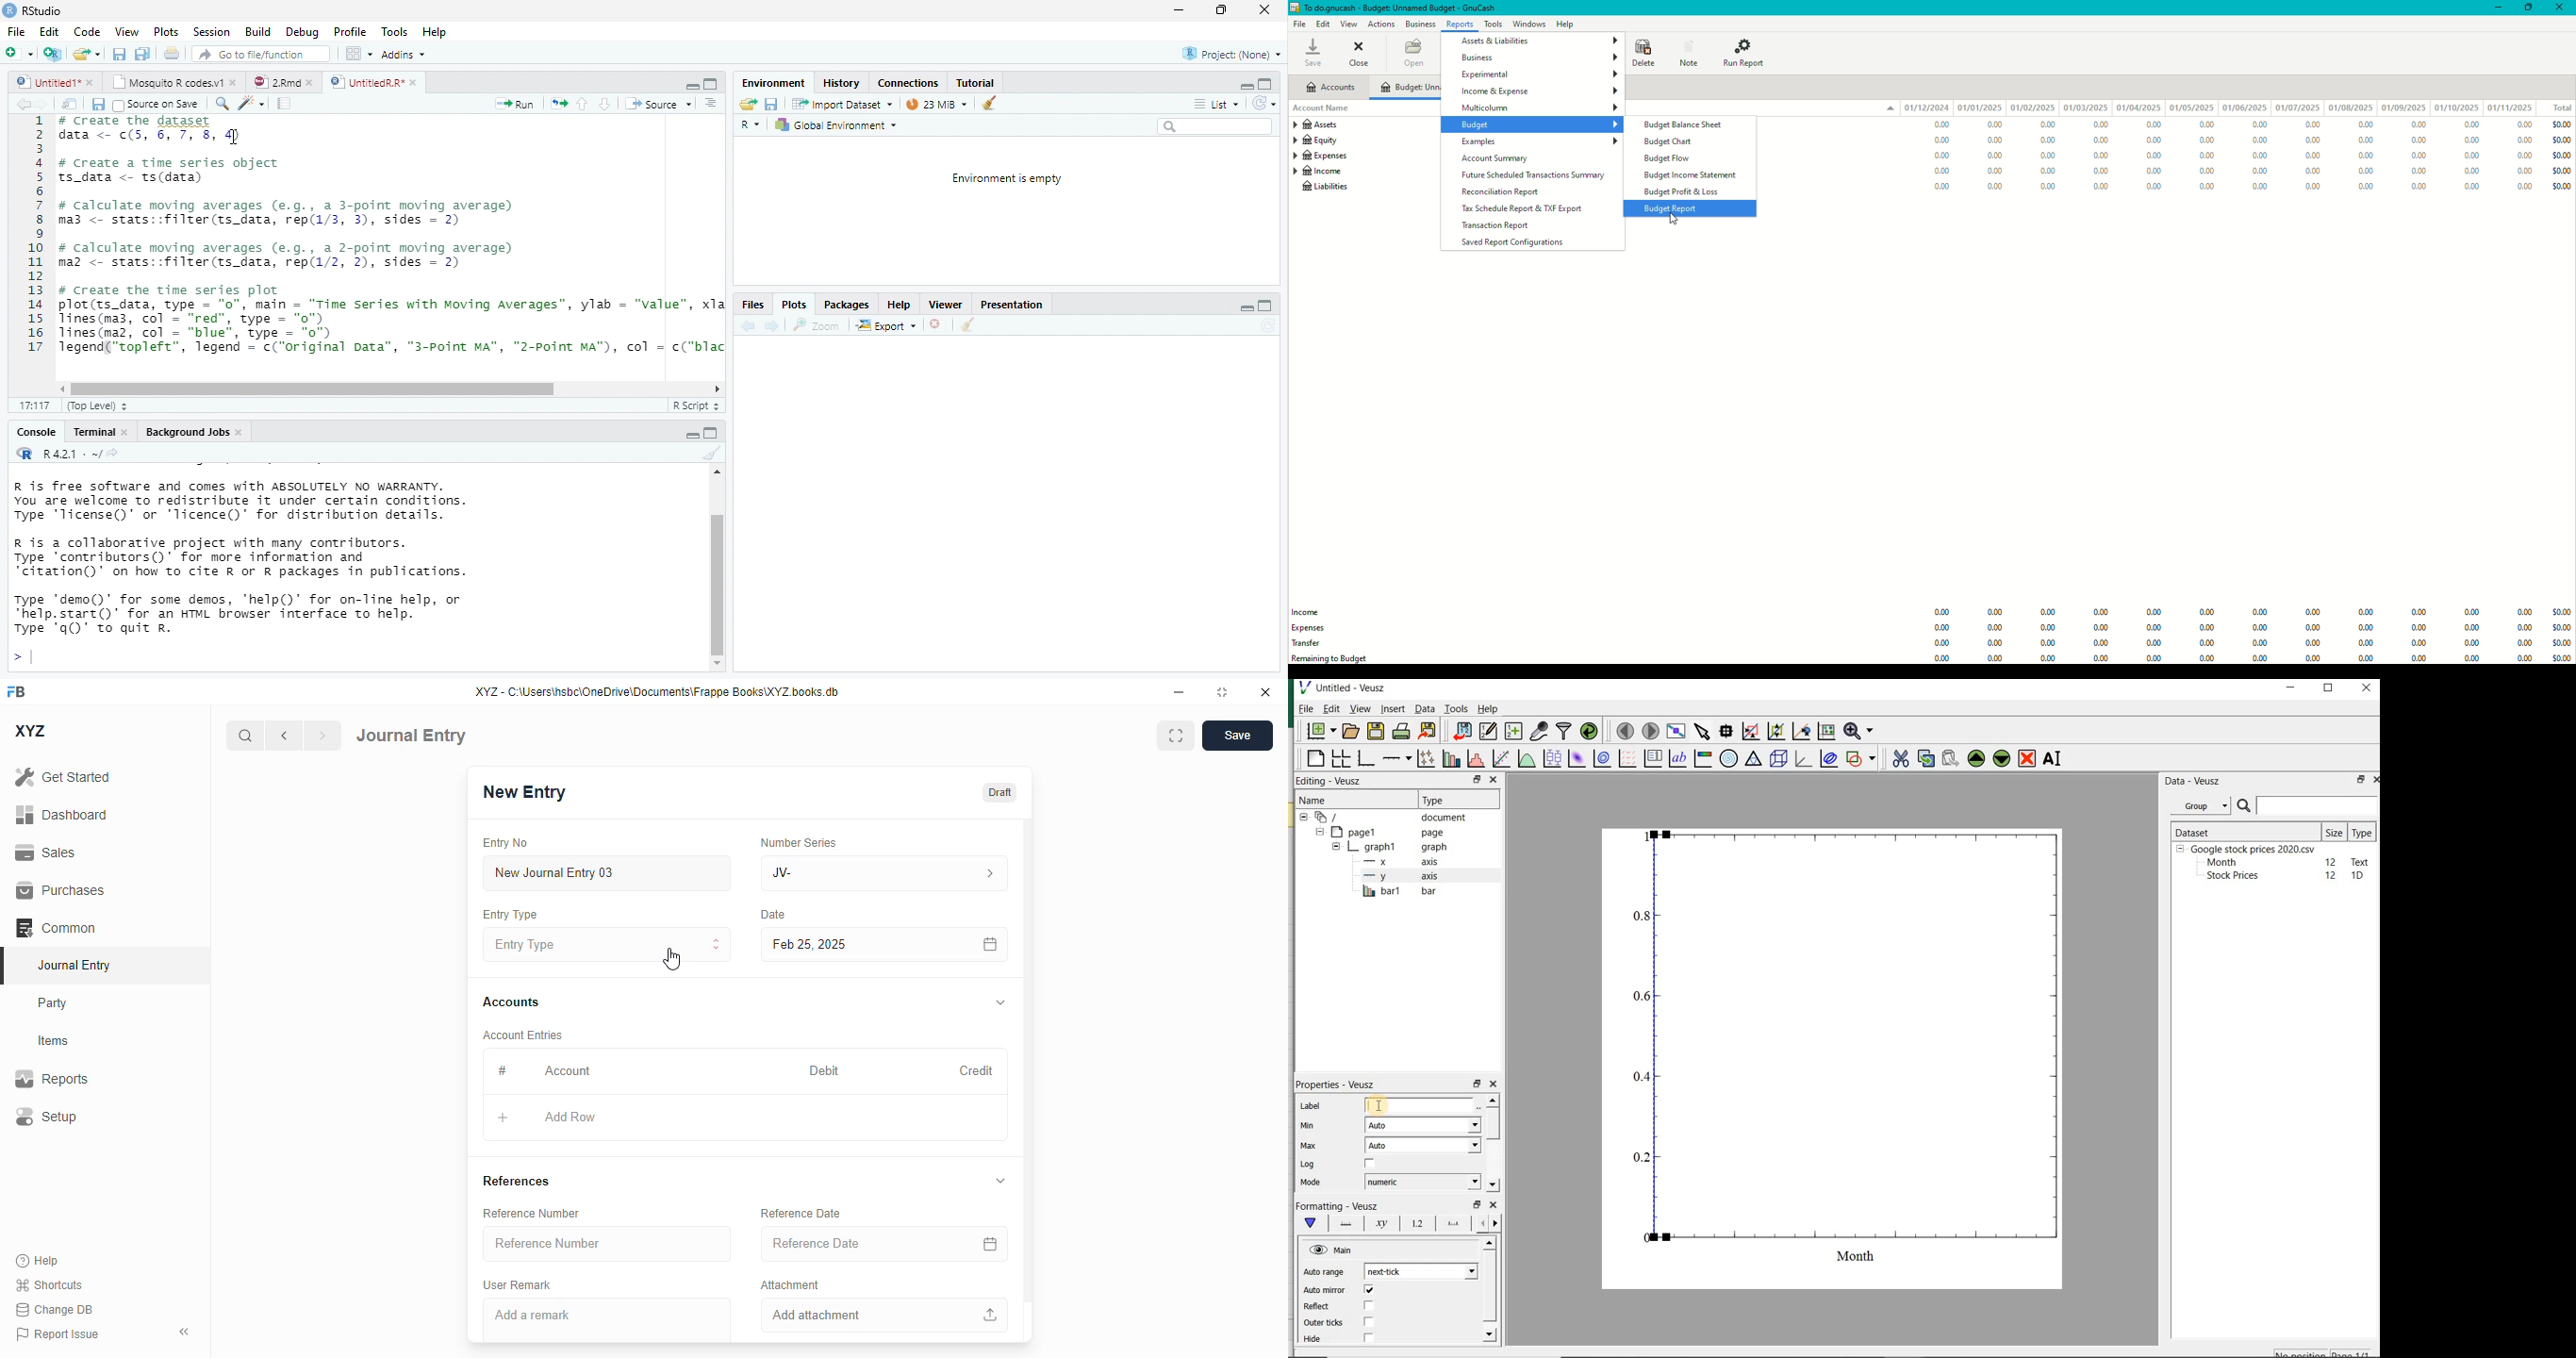 The height and width of the screenshot is (1372, 2576). I want to click on Create a project, so click(52, 54).